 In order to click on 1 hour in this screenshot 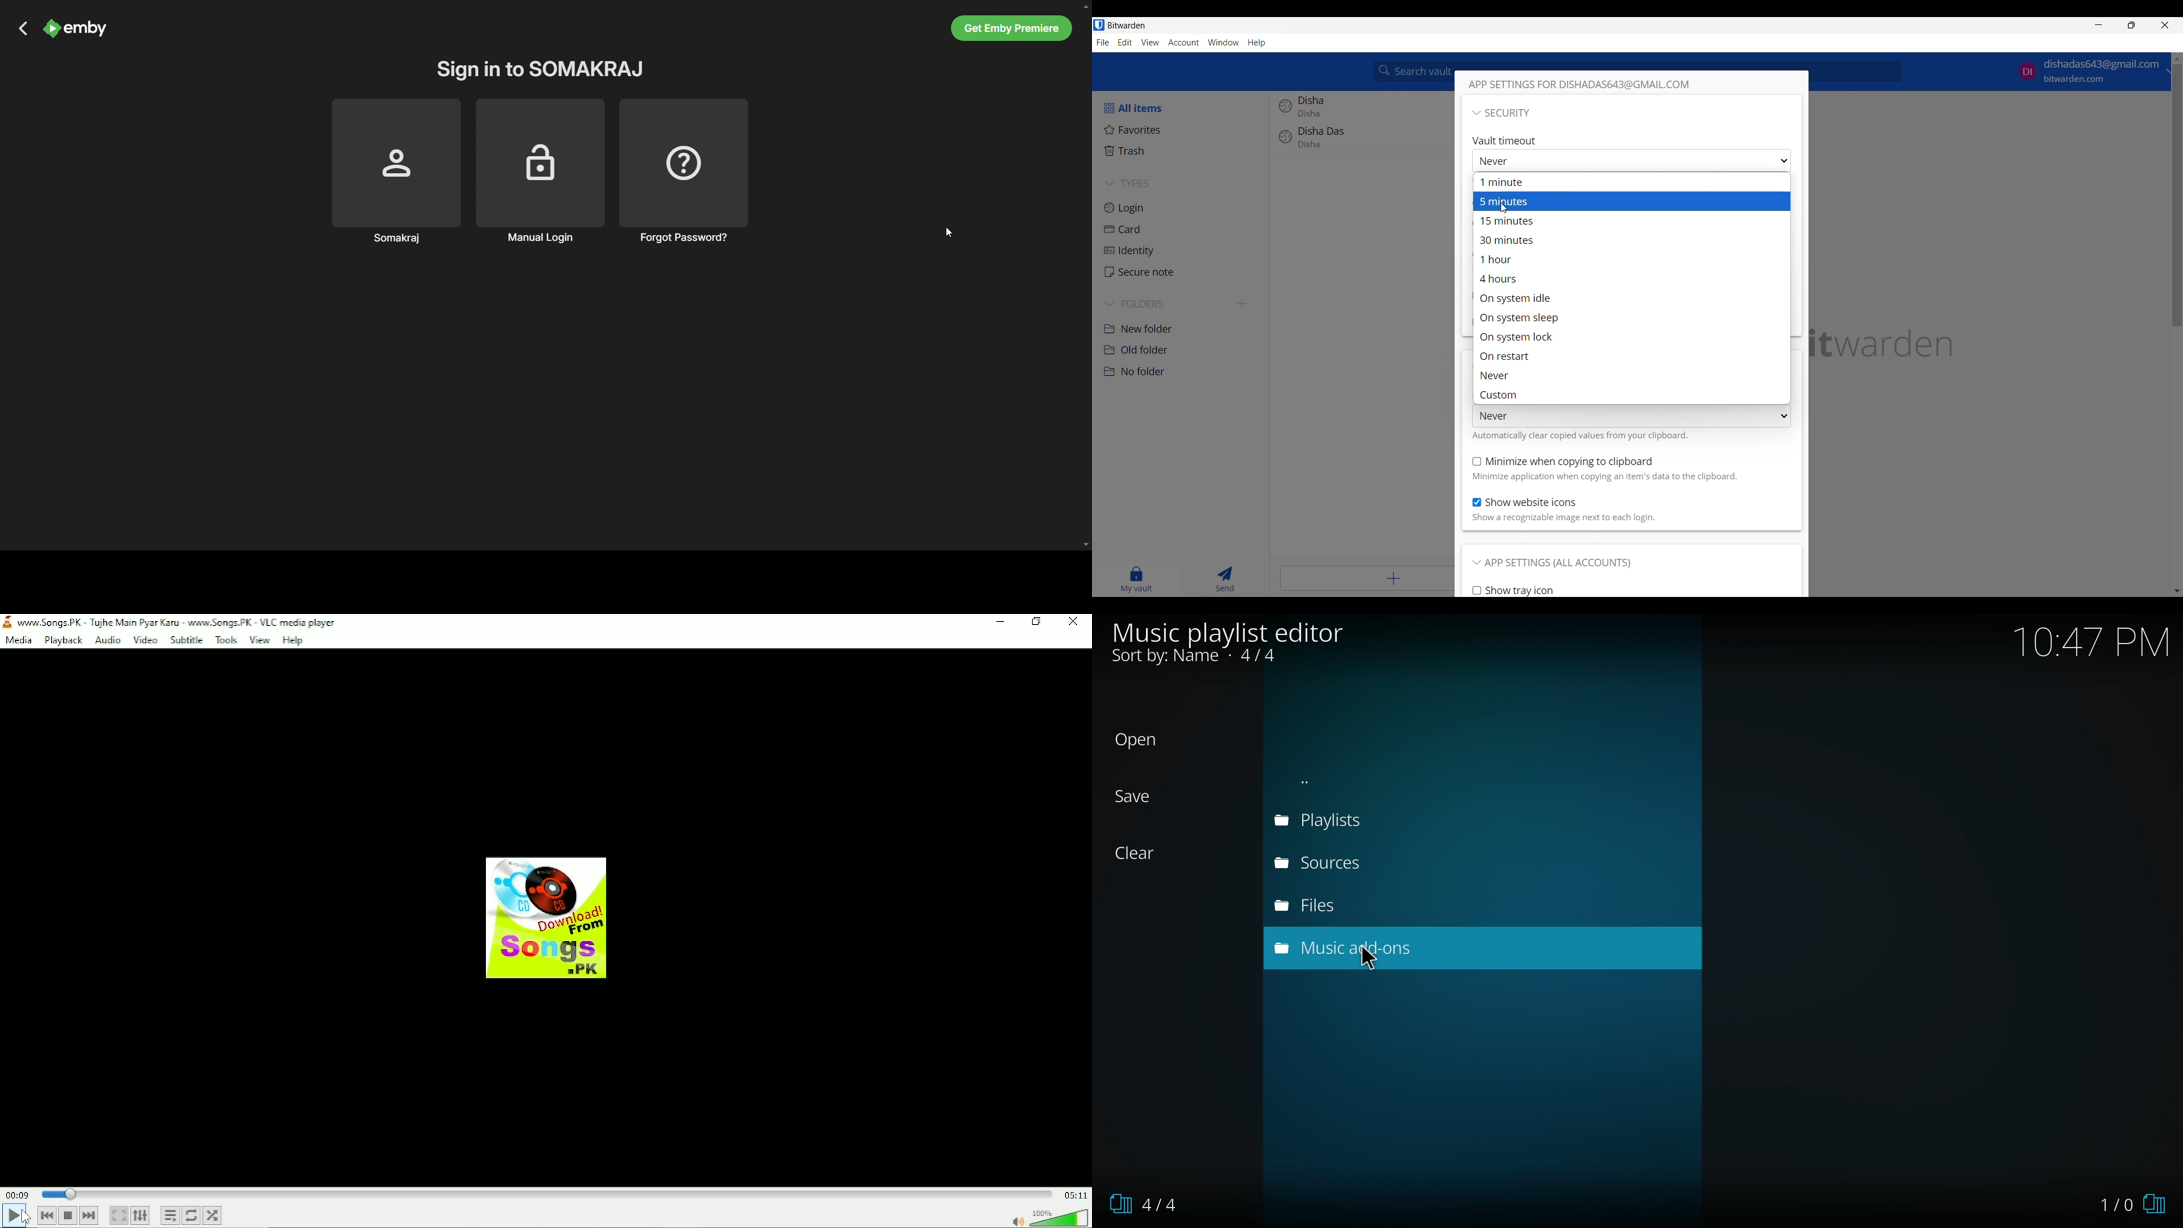, I will do `click(1632, 262)`.